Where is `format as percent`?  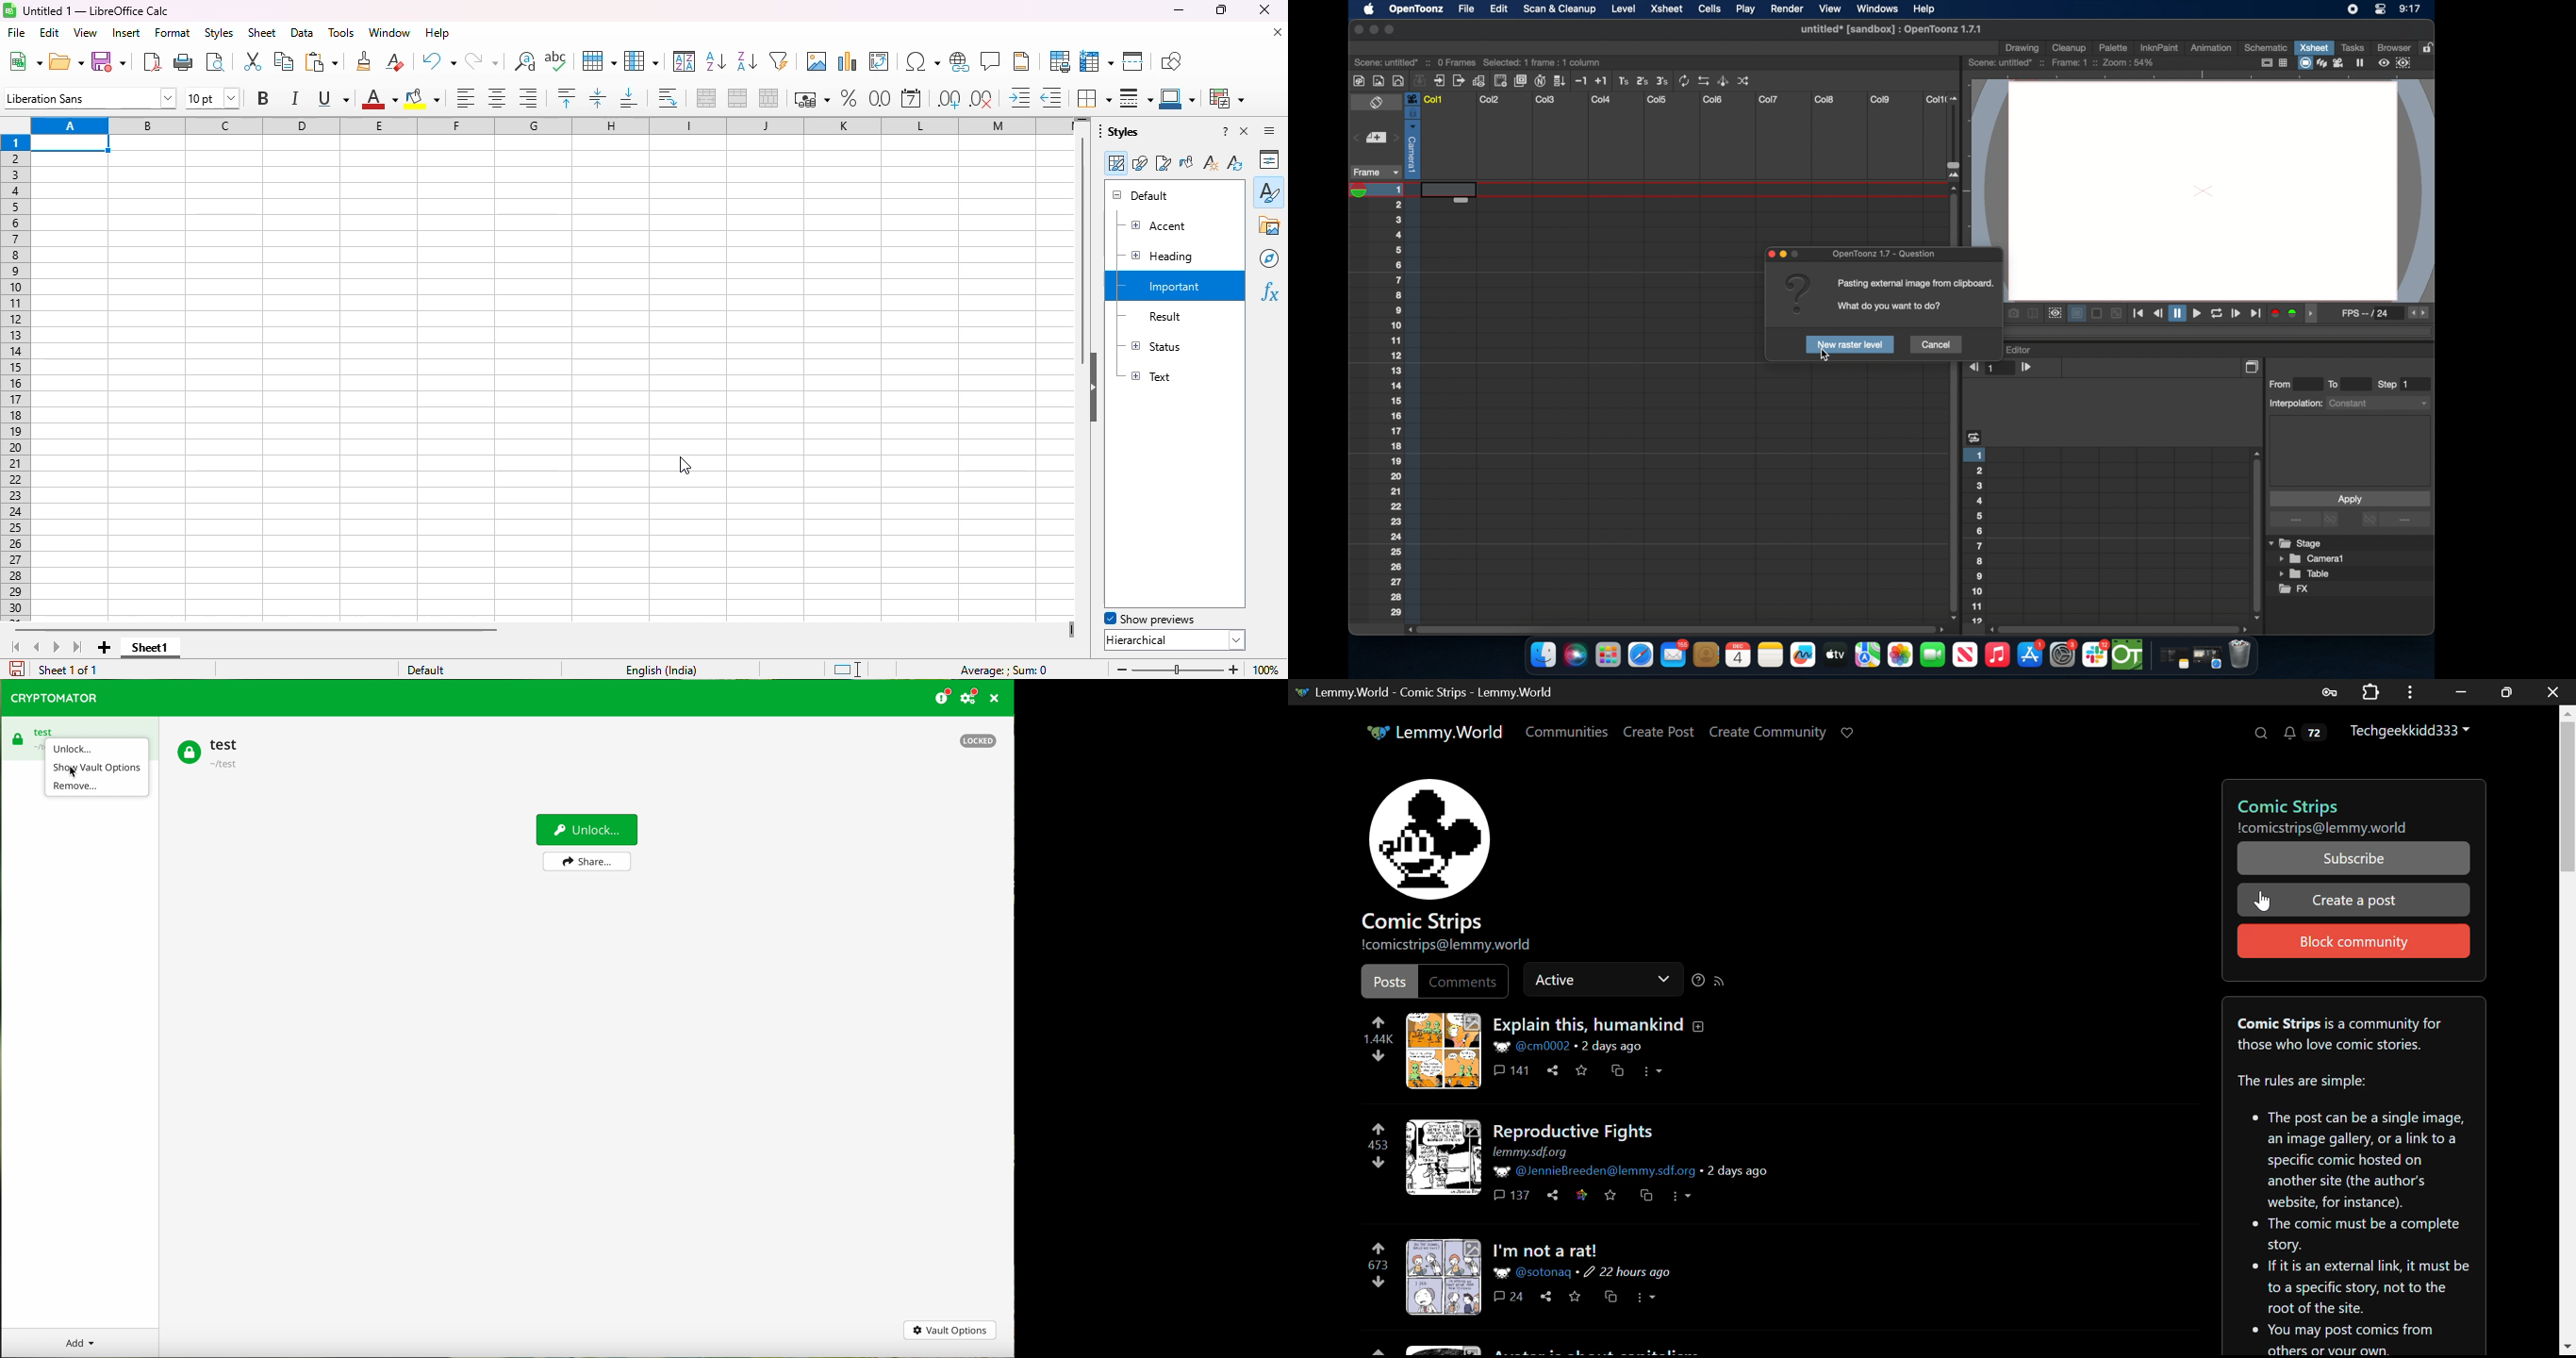
format as percent is located at coordinates (849, 98).